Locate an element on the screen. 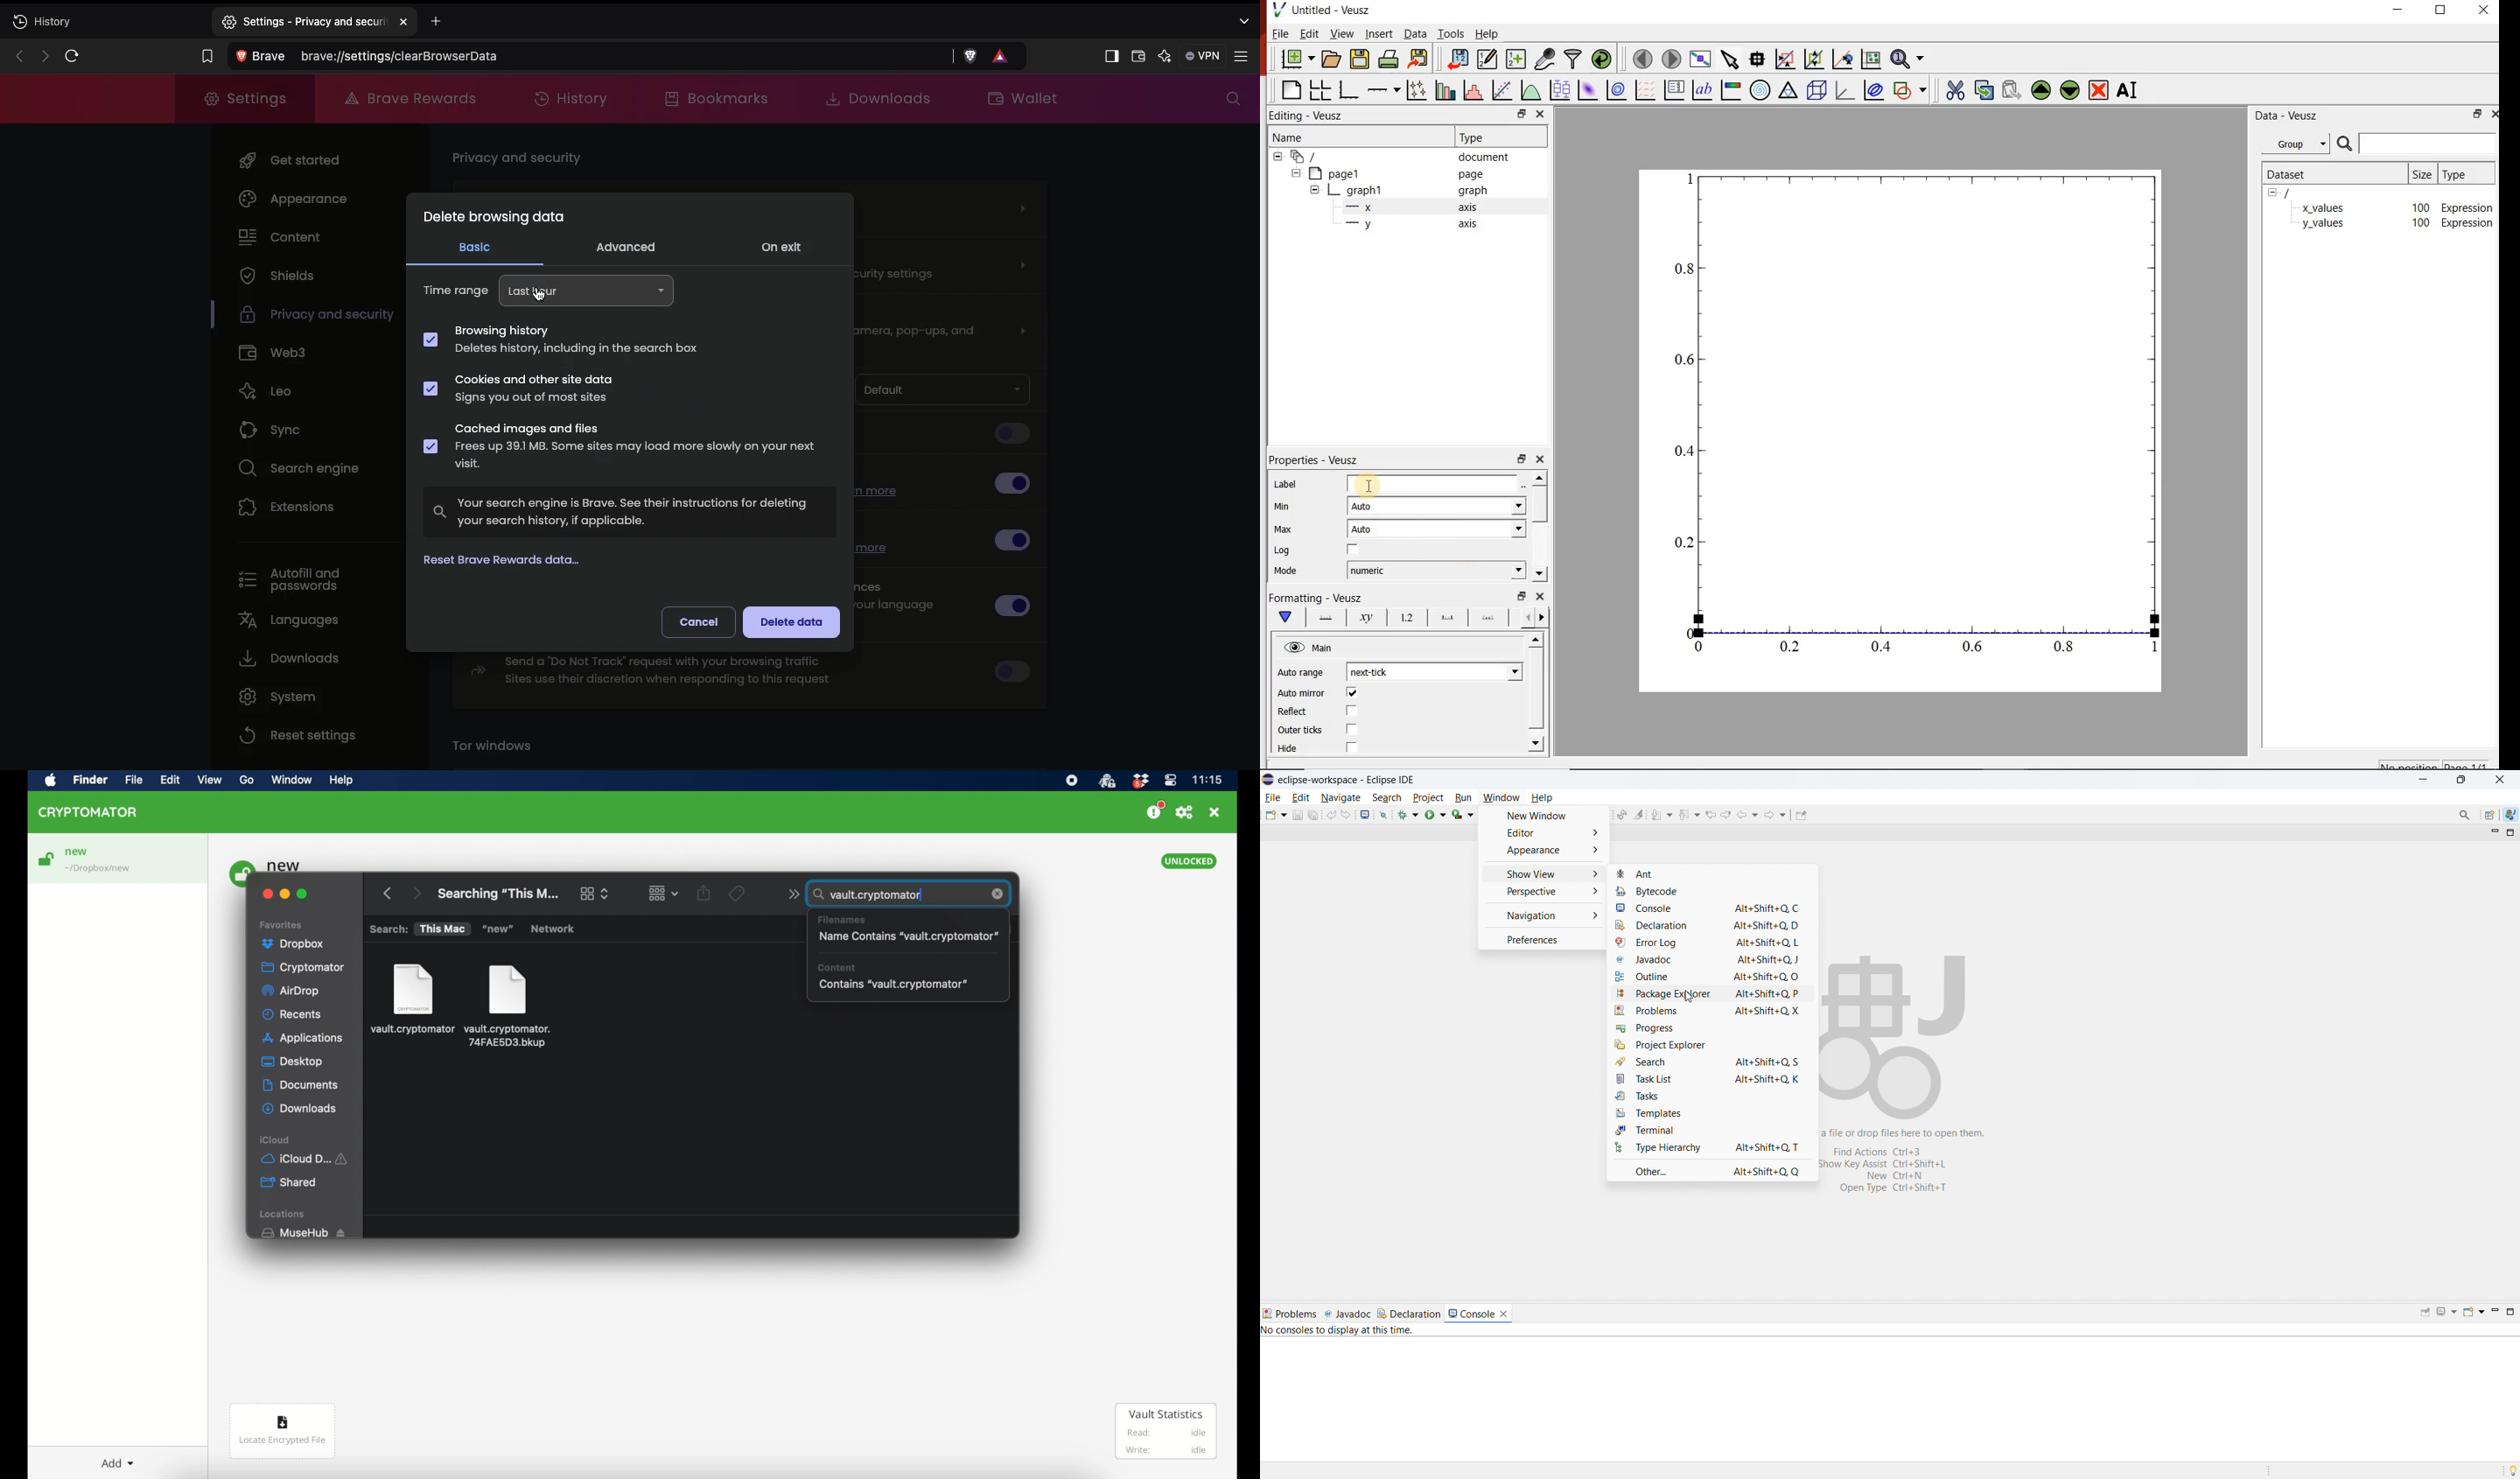 The width and height of the screenshot is (2520, 1484). cursor is located at coordinates (1371, 485).